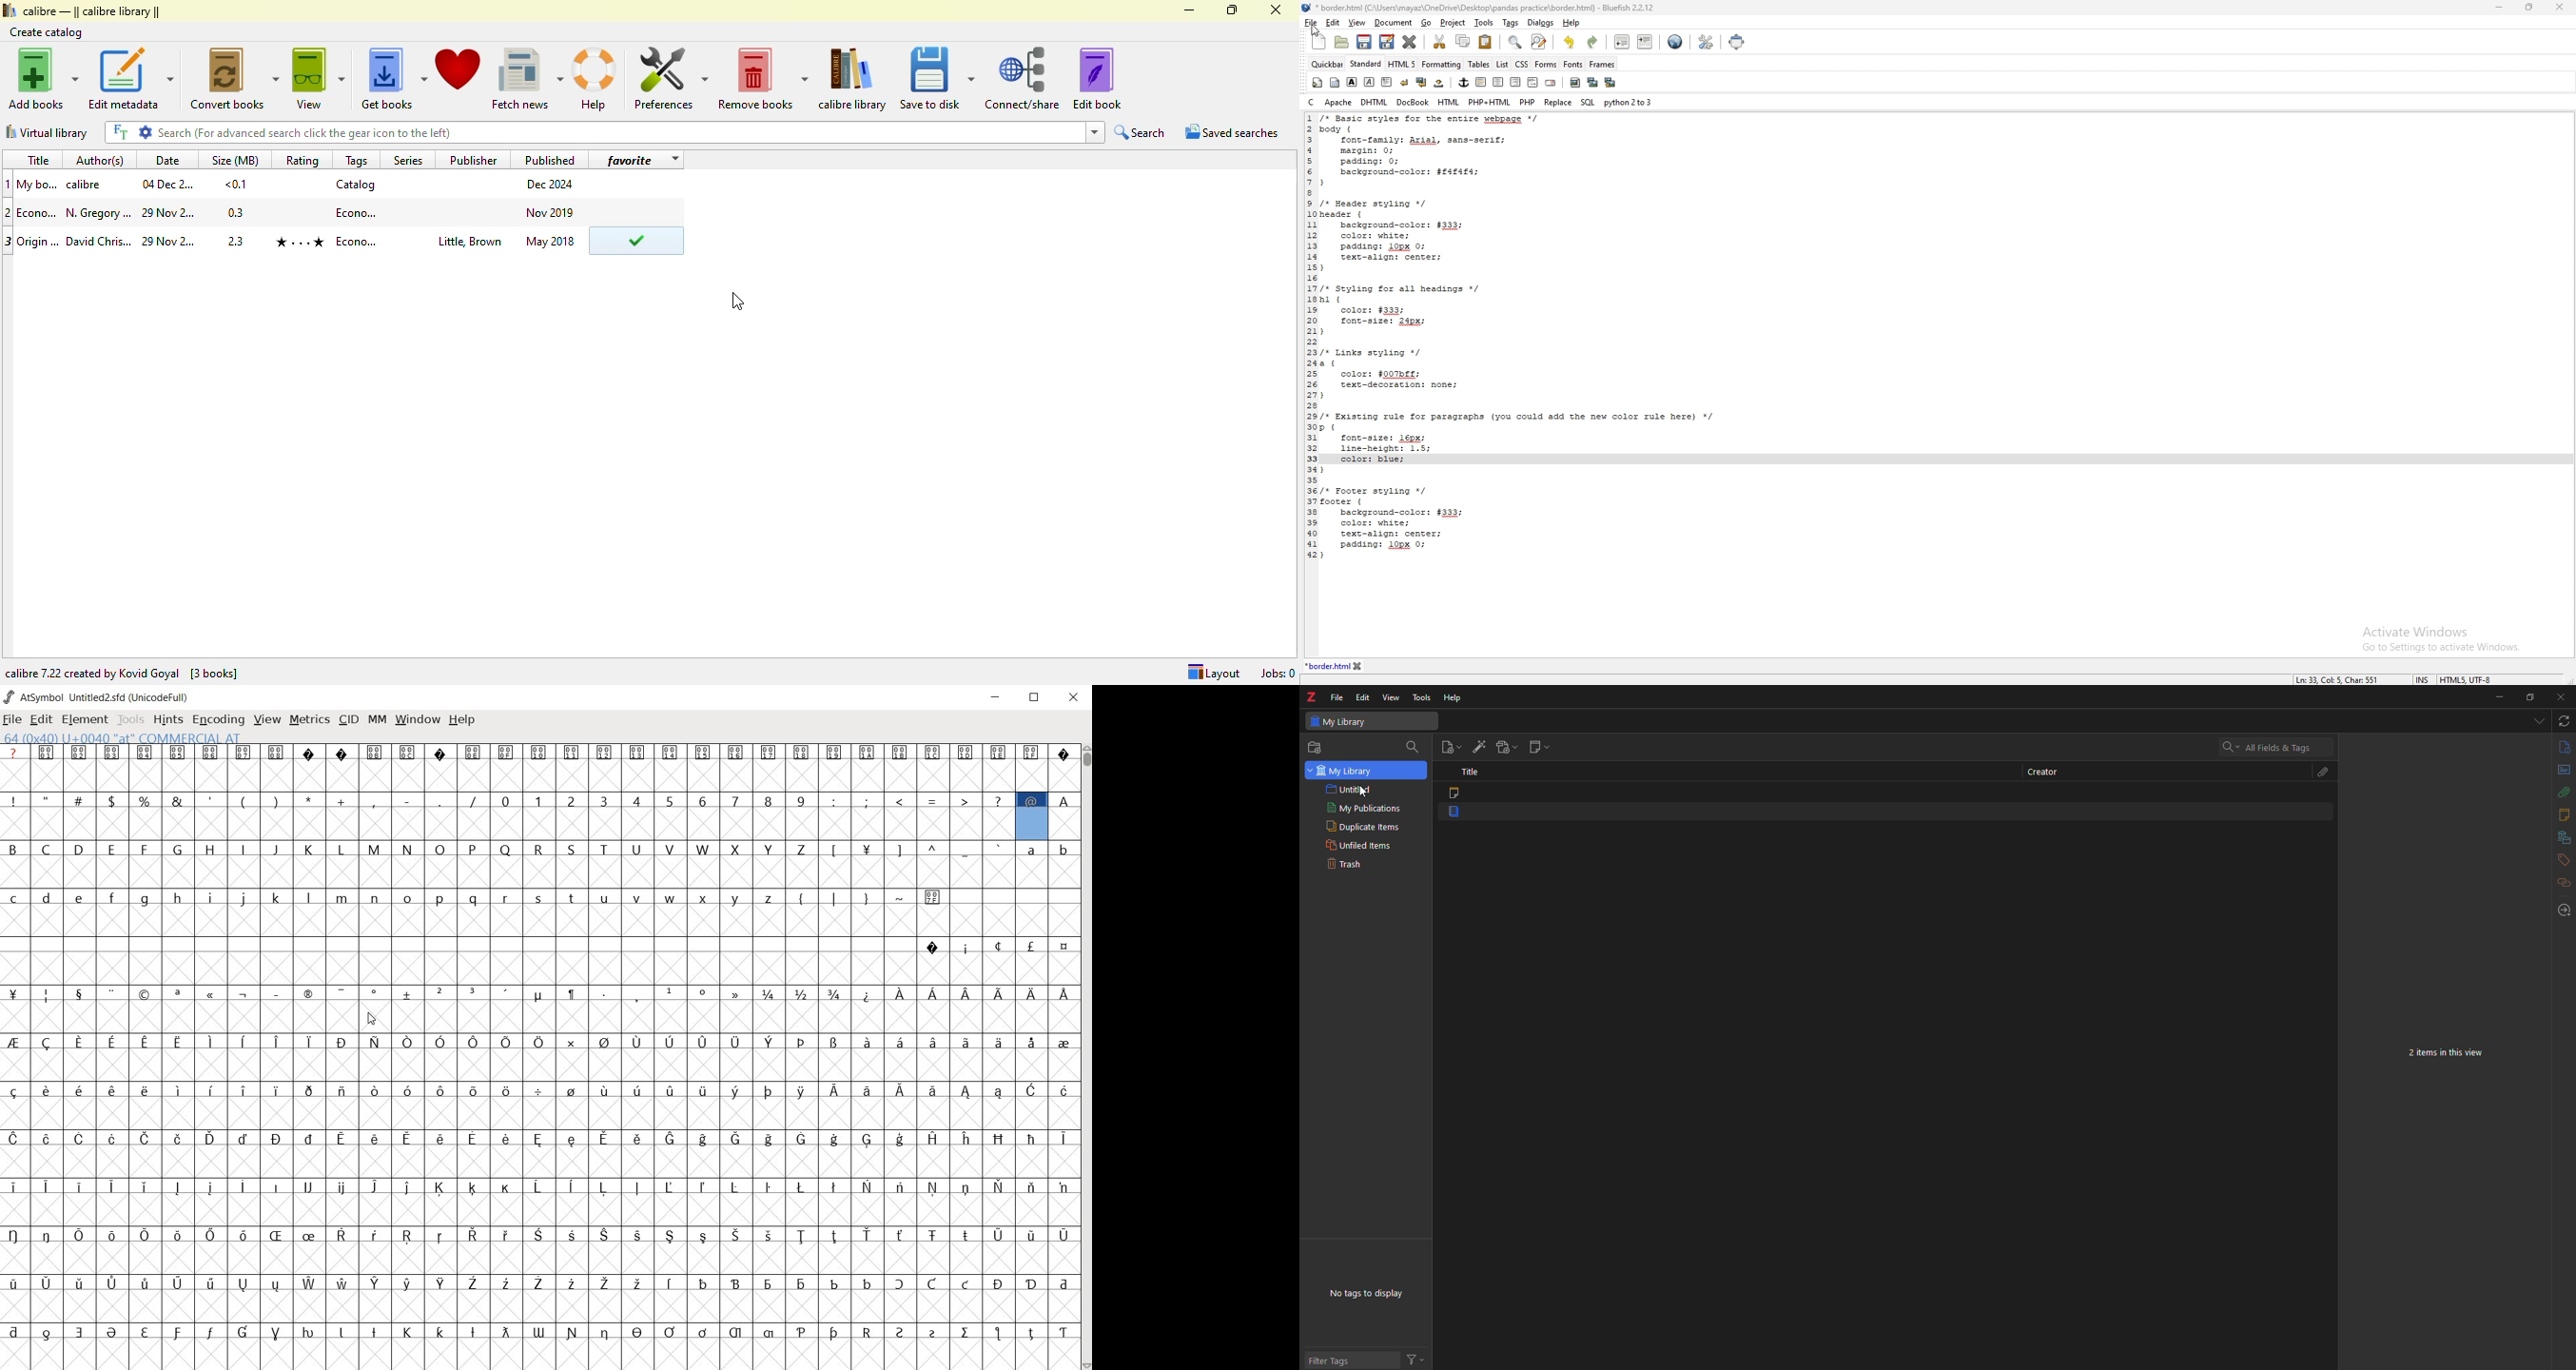 The height and width of the screenshot is (1372, 2576). I want to click on add item, so click(1476, 747).